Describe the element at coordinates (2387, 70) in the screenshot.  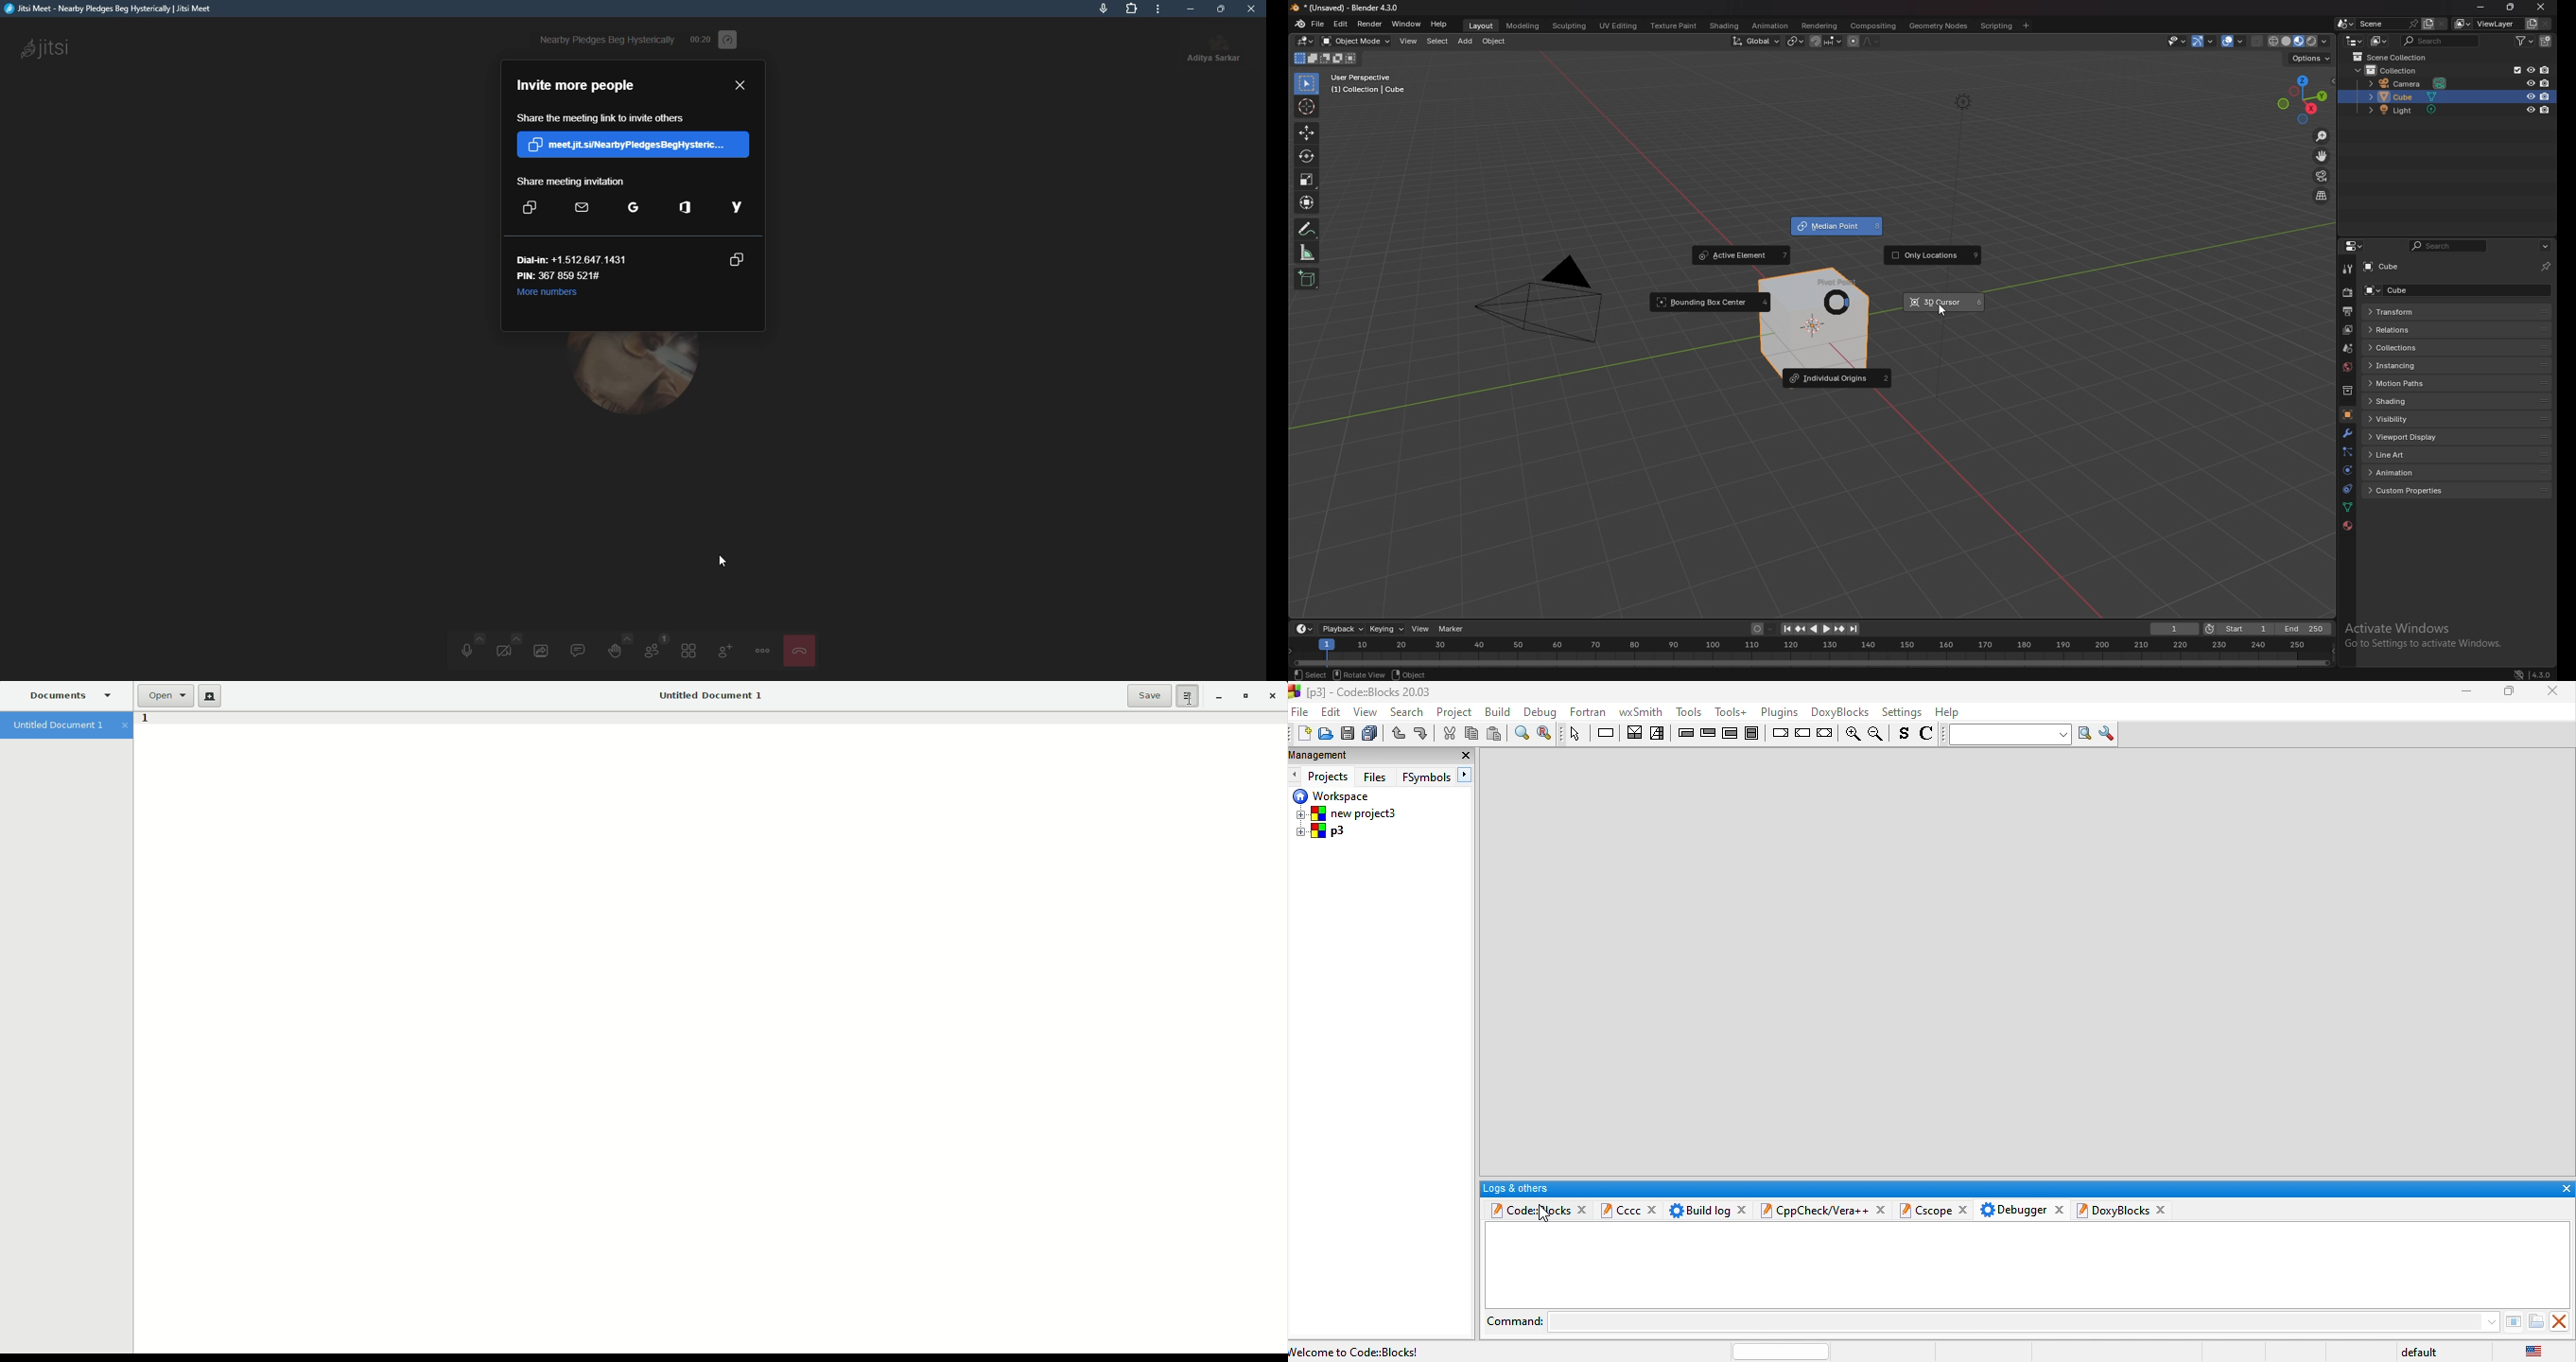
I see `collection` at that location.